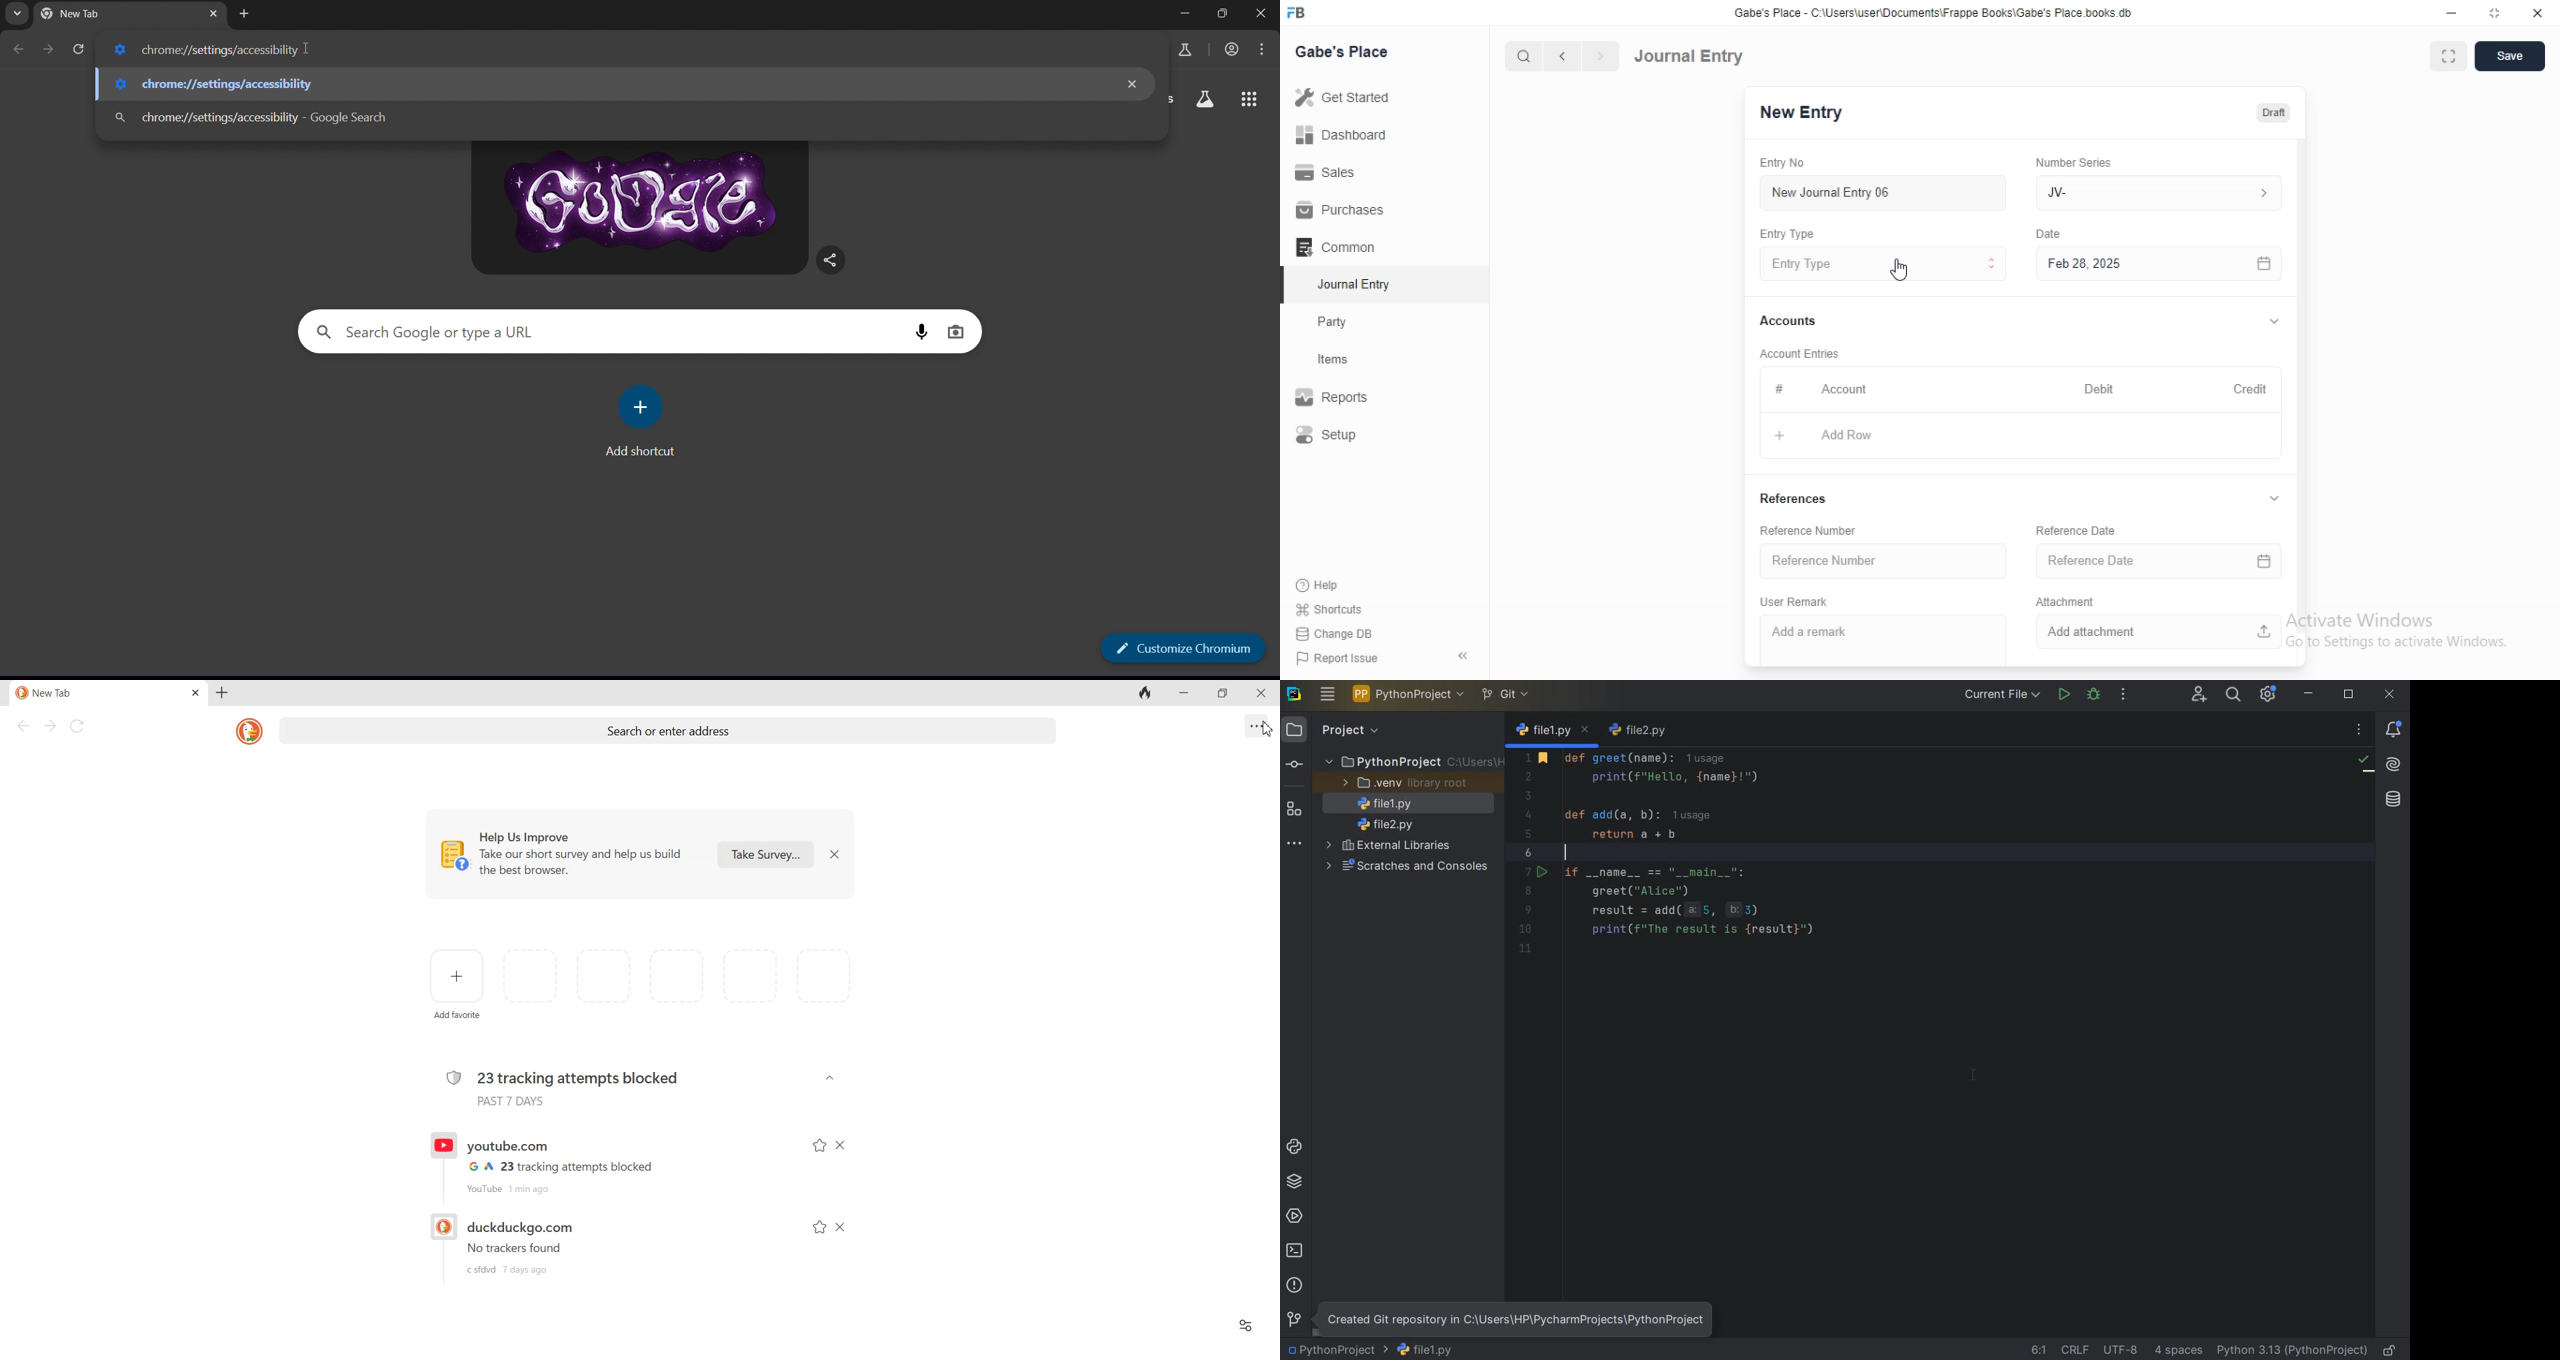 The width and height of the screenshot is (2576, 1372). I want to click on terminal, so click(1296, 1253).